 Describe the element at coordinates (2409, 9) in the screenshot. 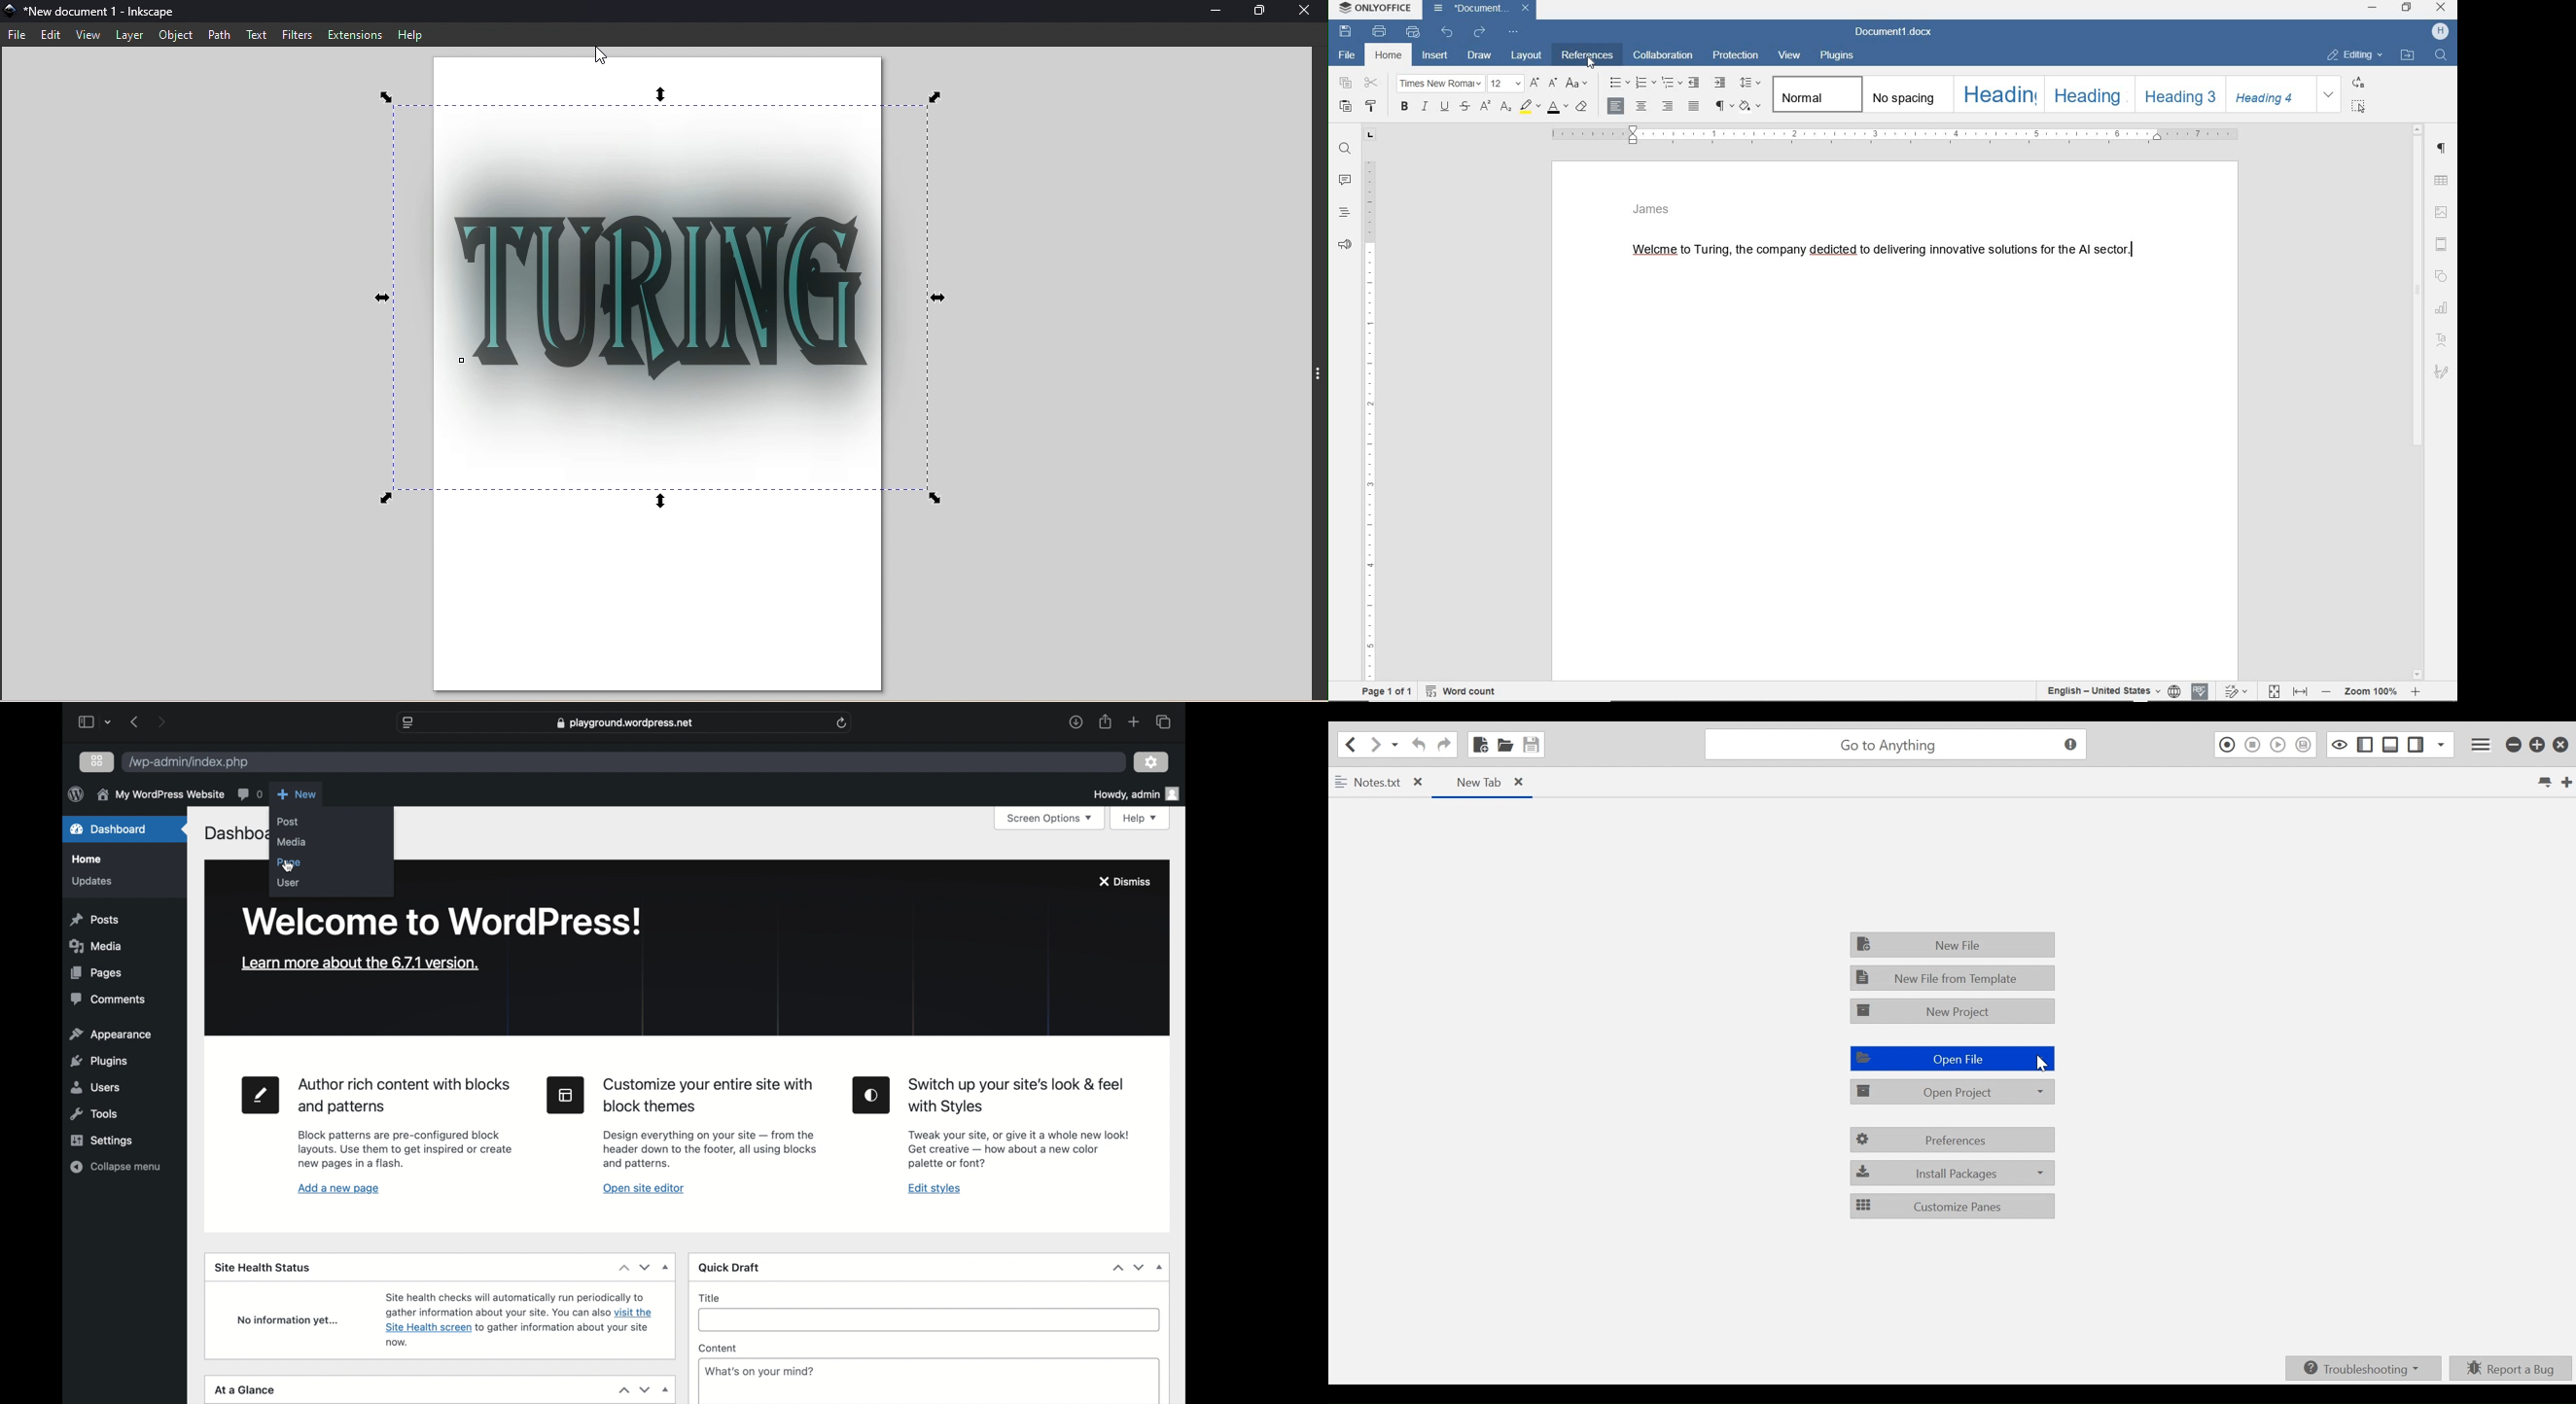

I see `RESTORE DOWN` at that location.